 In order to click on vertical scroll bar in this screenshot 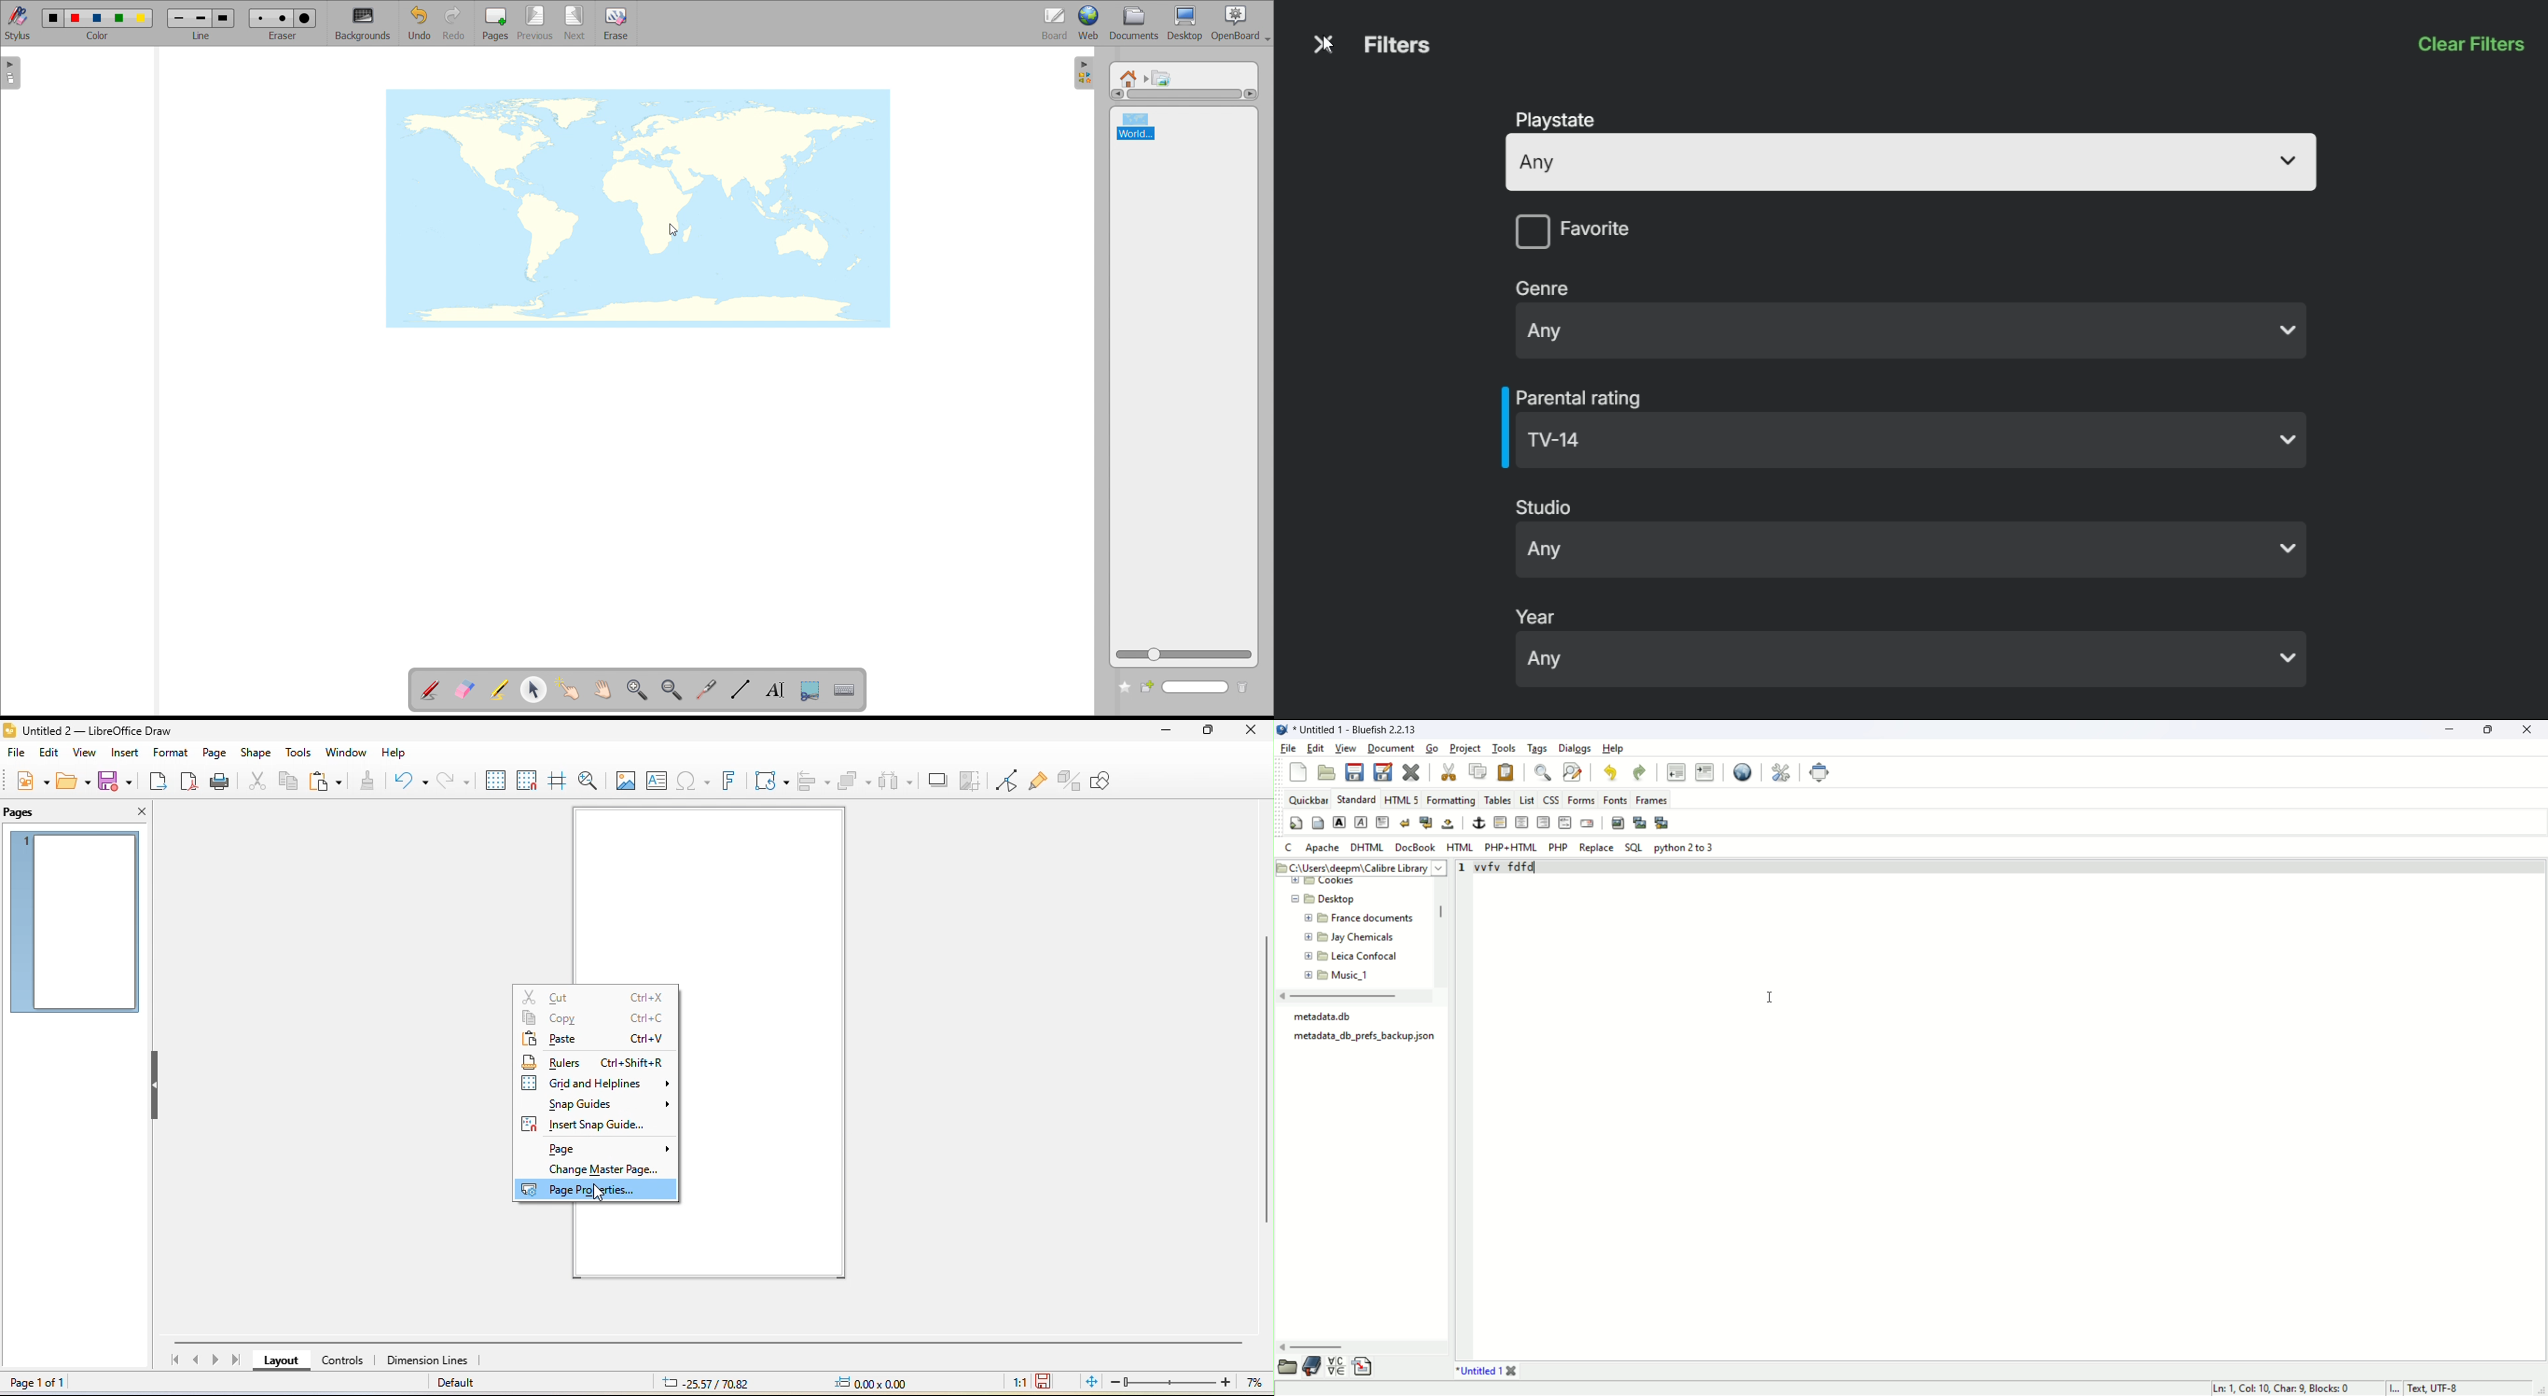, I will do `click(1266, 1074)`.